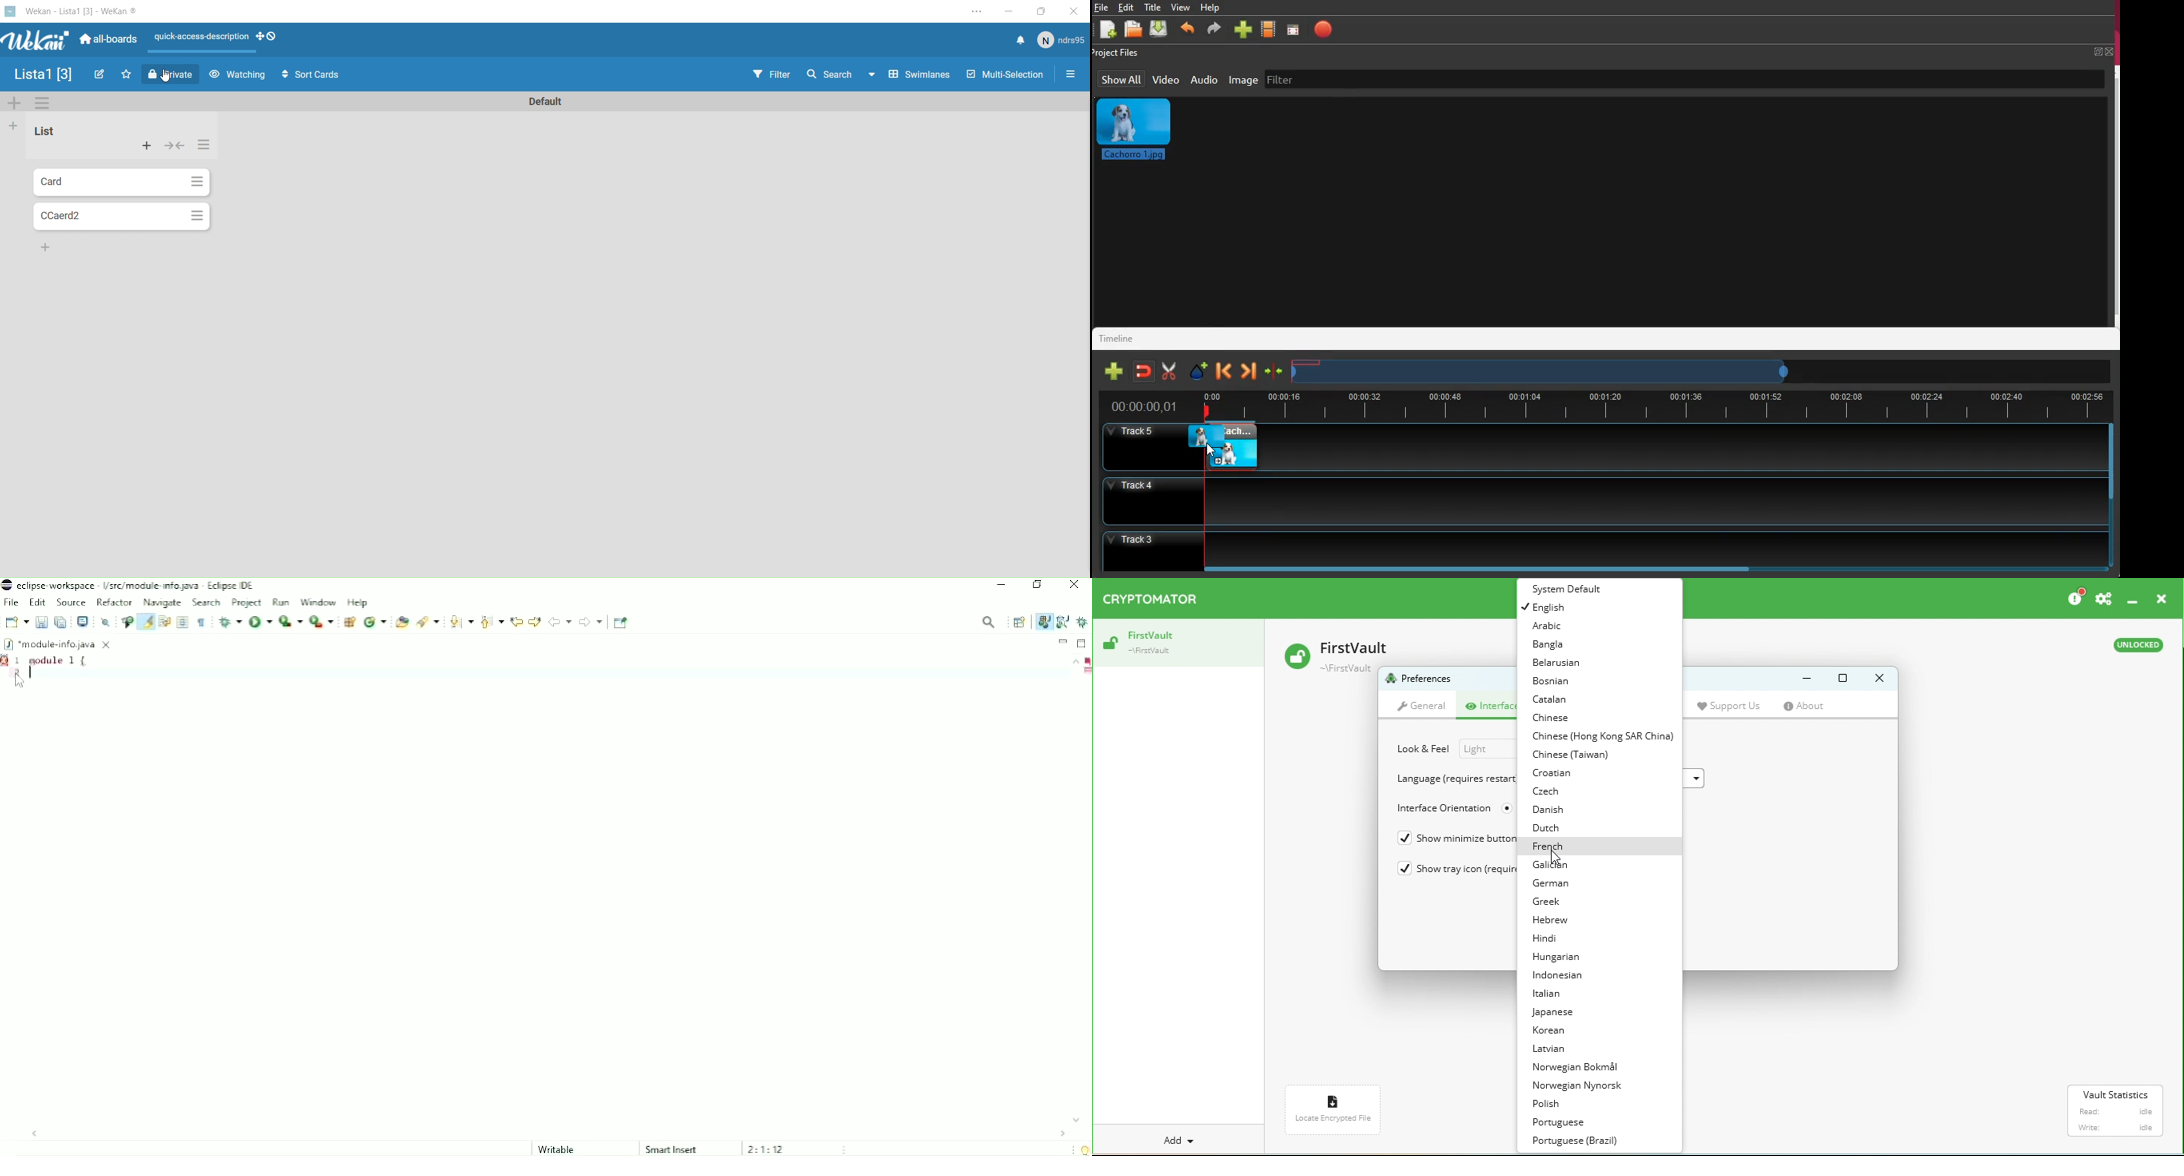 The height and width of the screenshot is (1176, 2184). Describe the element at coordinates (38, 602) in the screenshot. I see `Edit` at that location.